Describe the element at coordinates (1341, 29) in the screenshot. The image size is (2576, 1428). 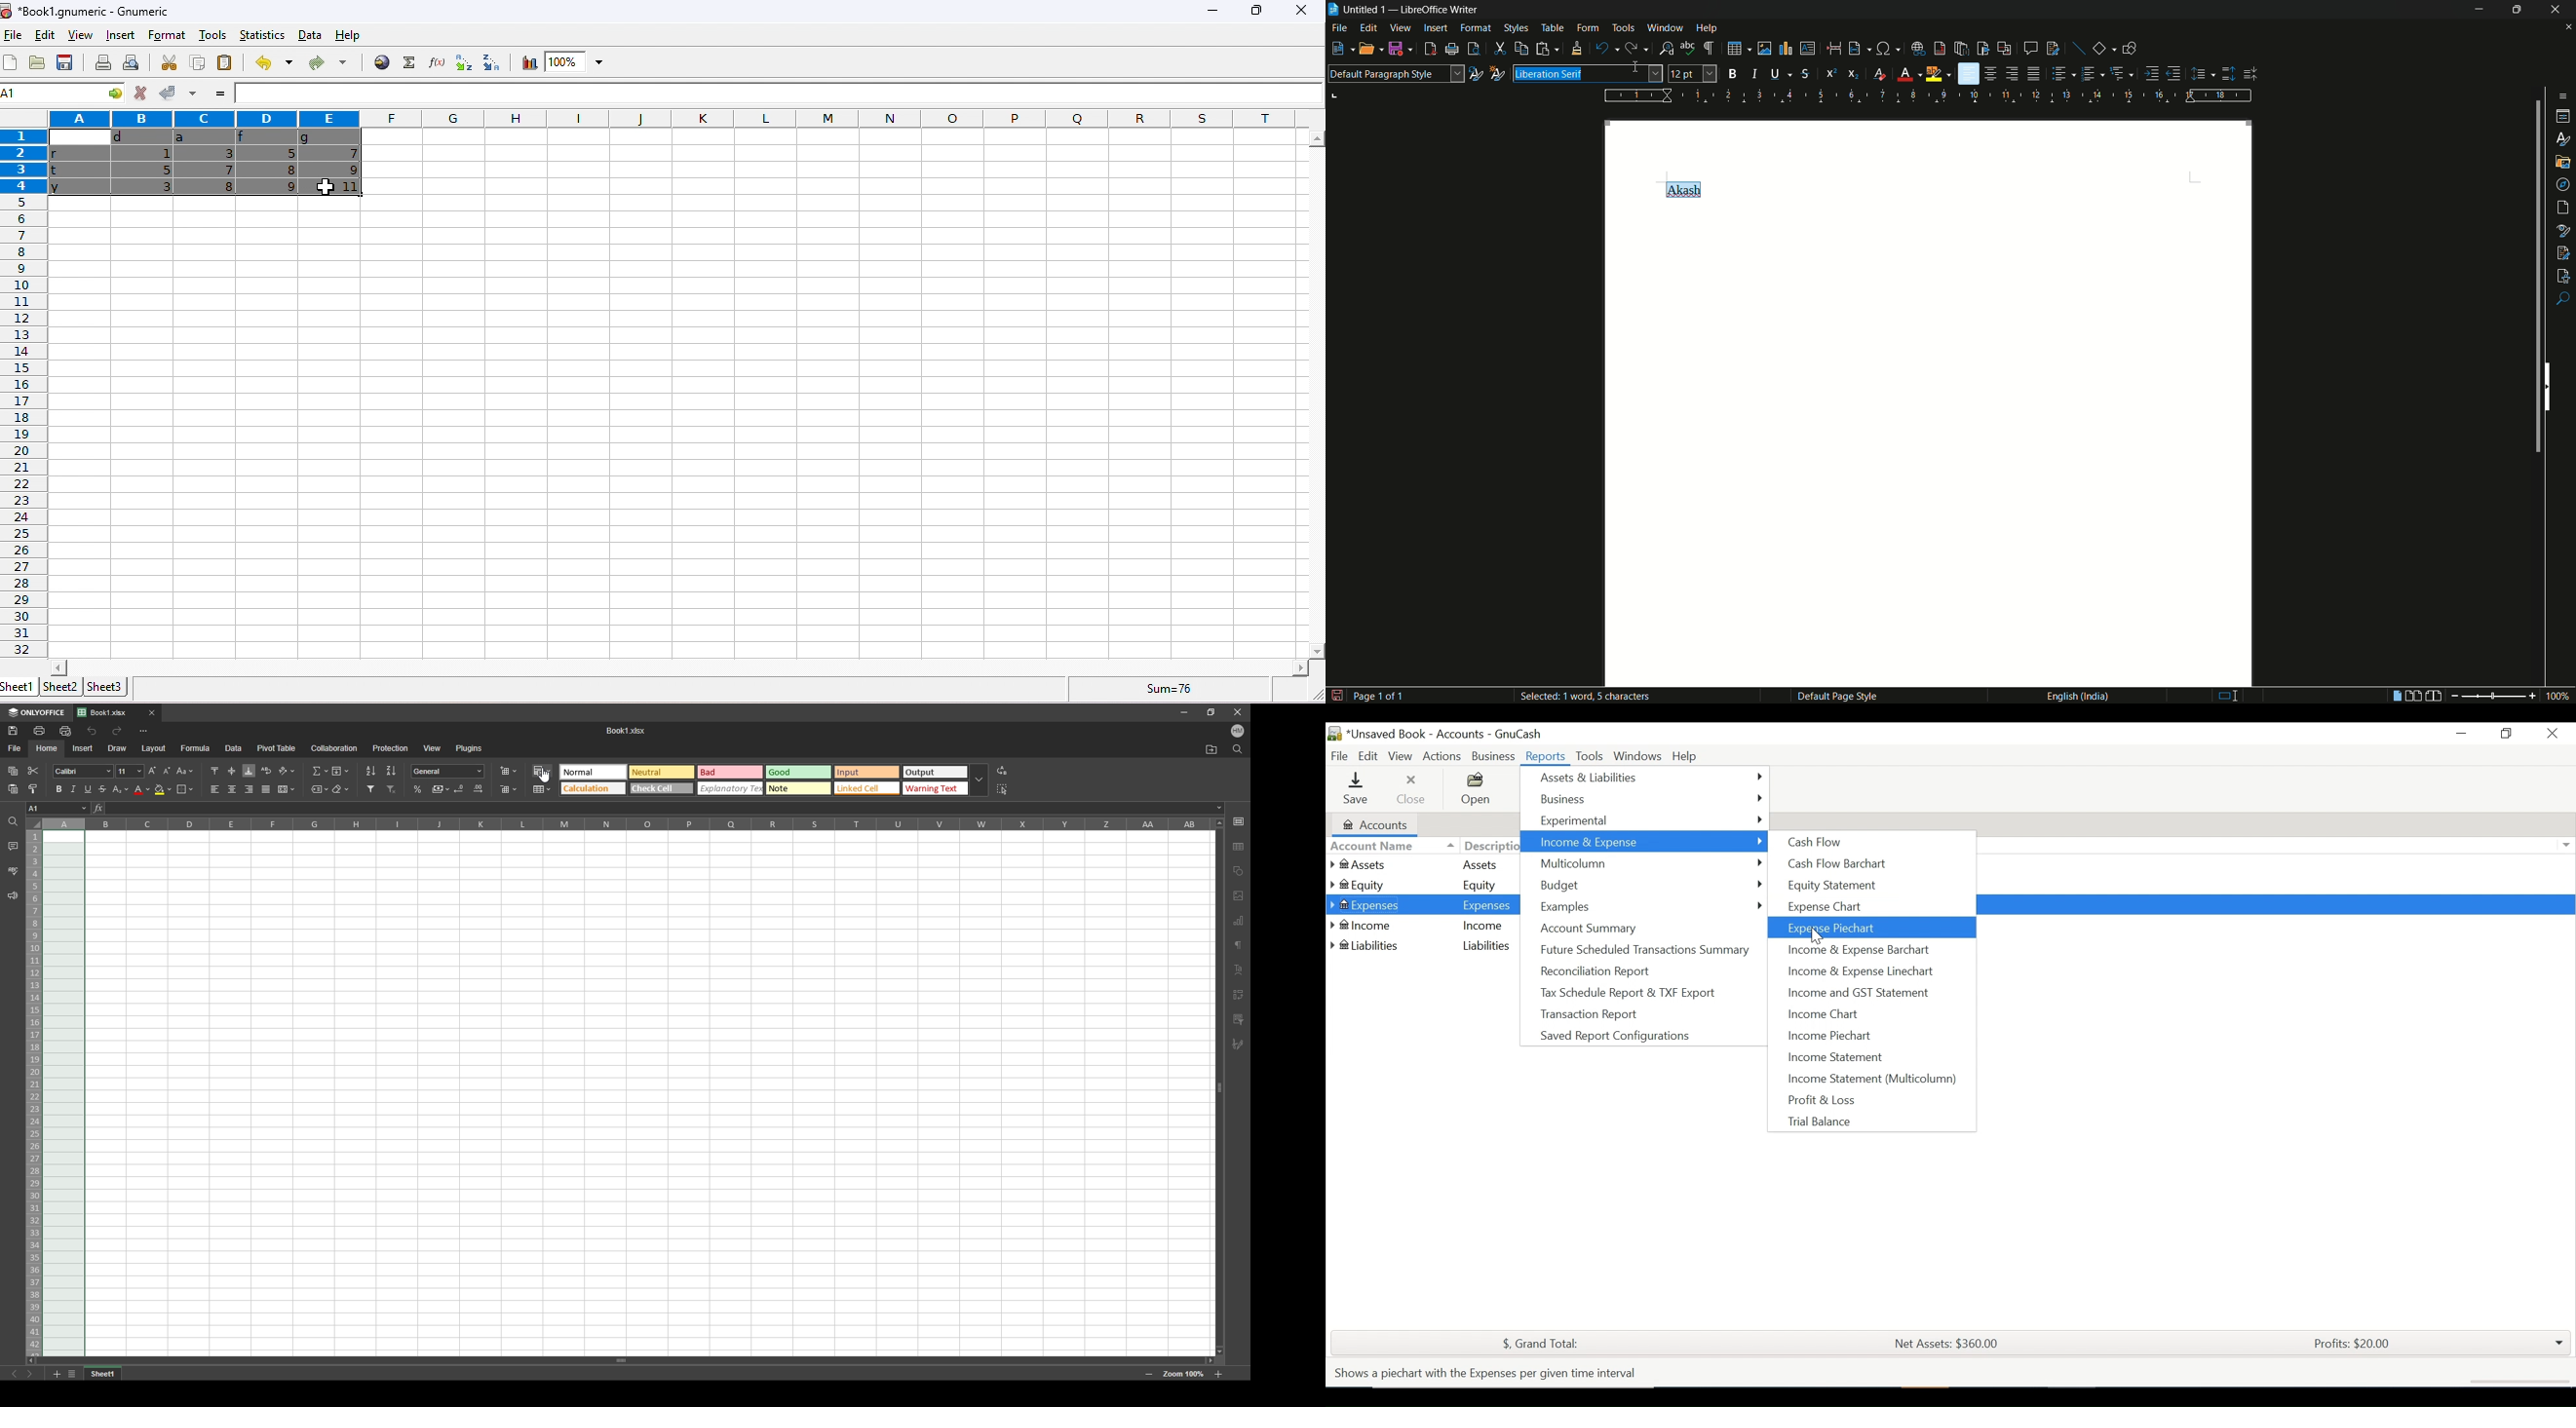
I see `file menu` at that location.